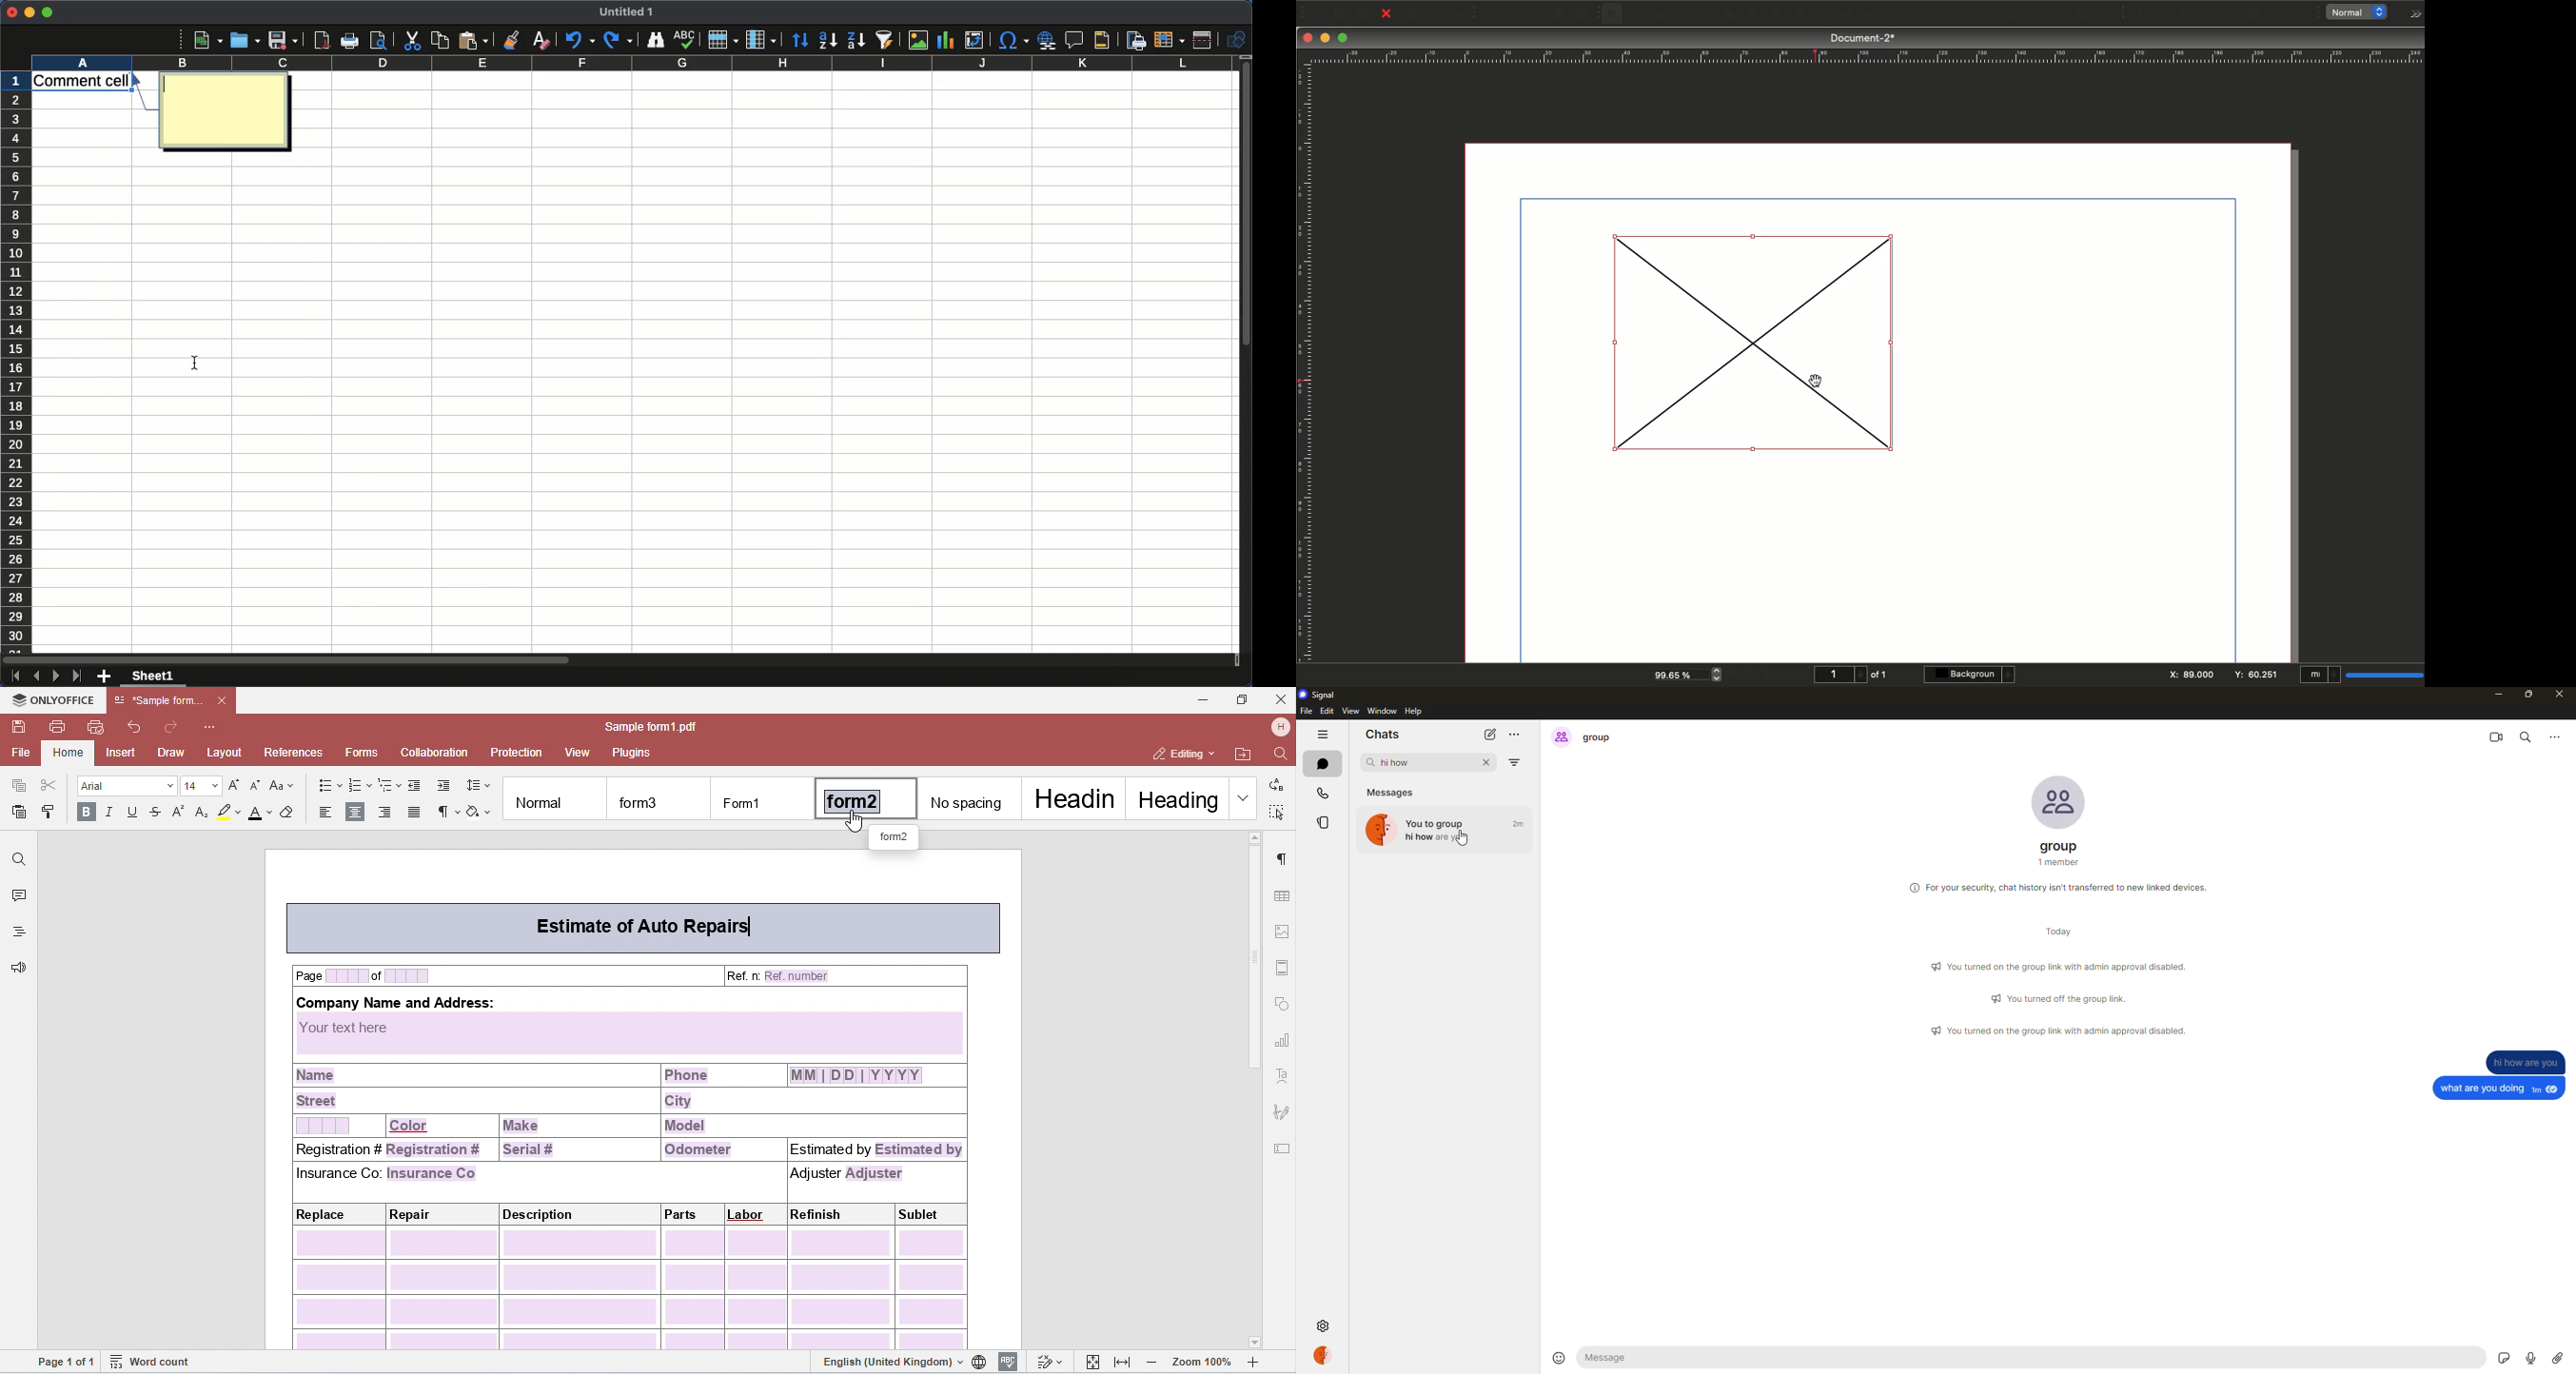  I want to click on Define print area, so click(1136, 40).